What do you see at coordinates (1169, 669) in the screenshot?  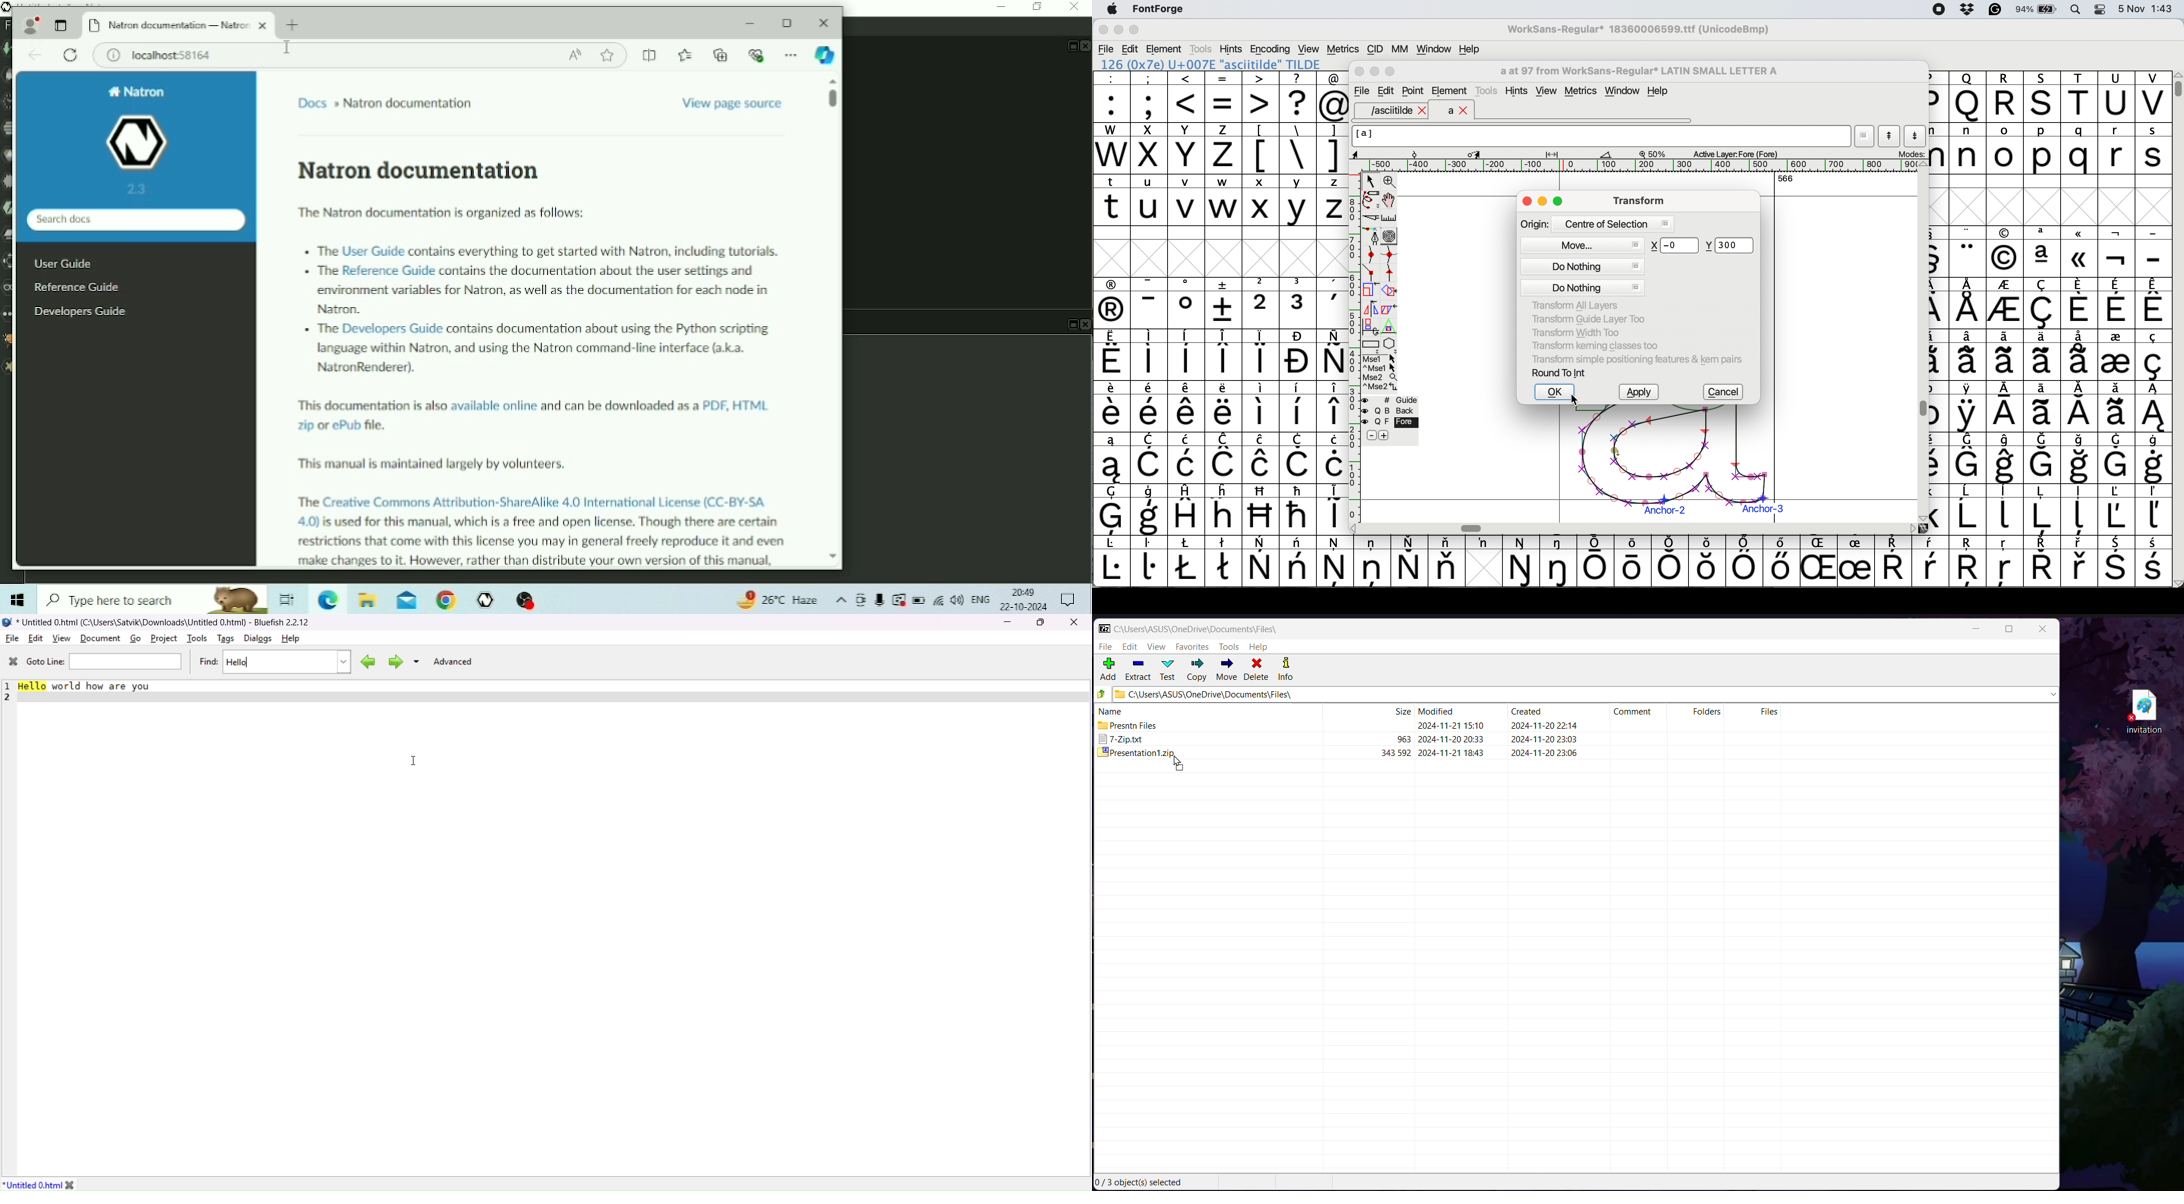 I see `Test` at bounding box center [1169, 669].